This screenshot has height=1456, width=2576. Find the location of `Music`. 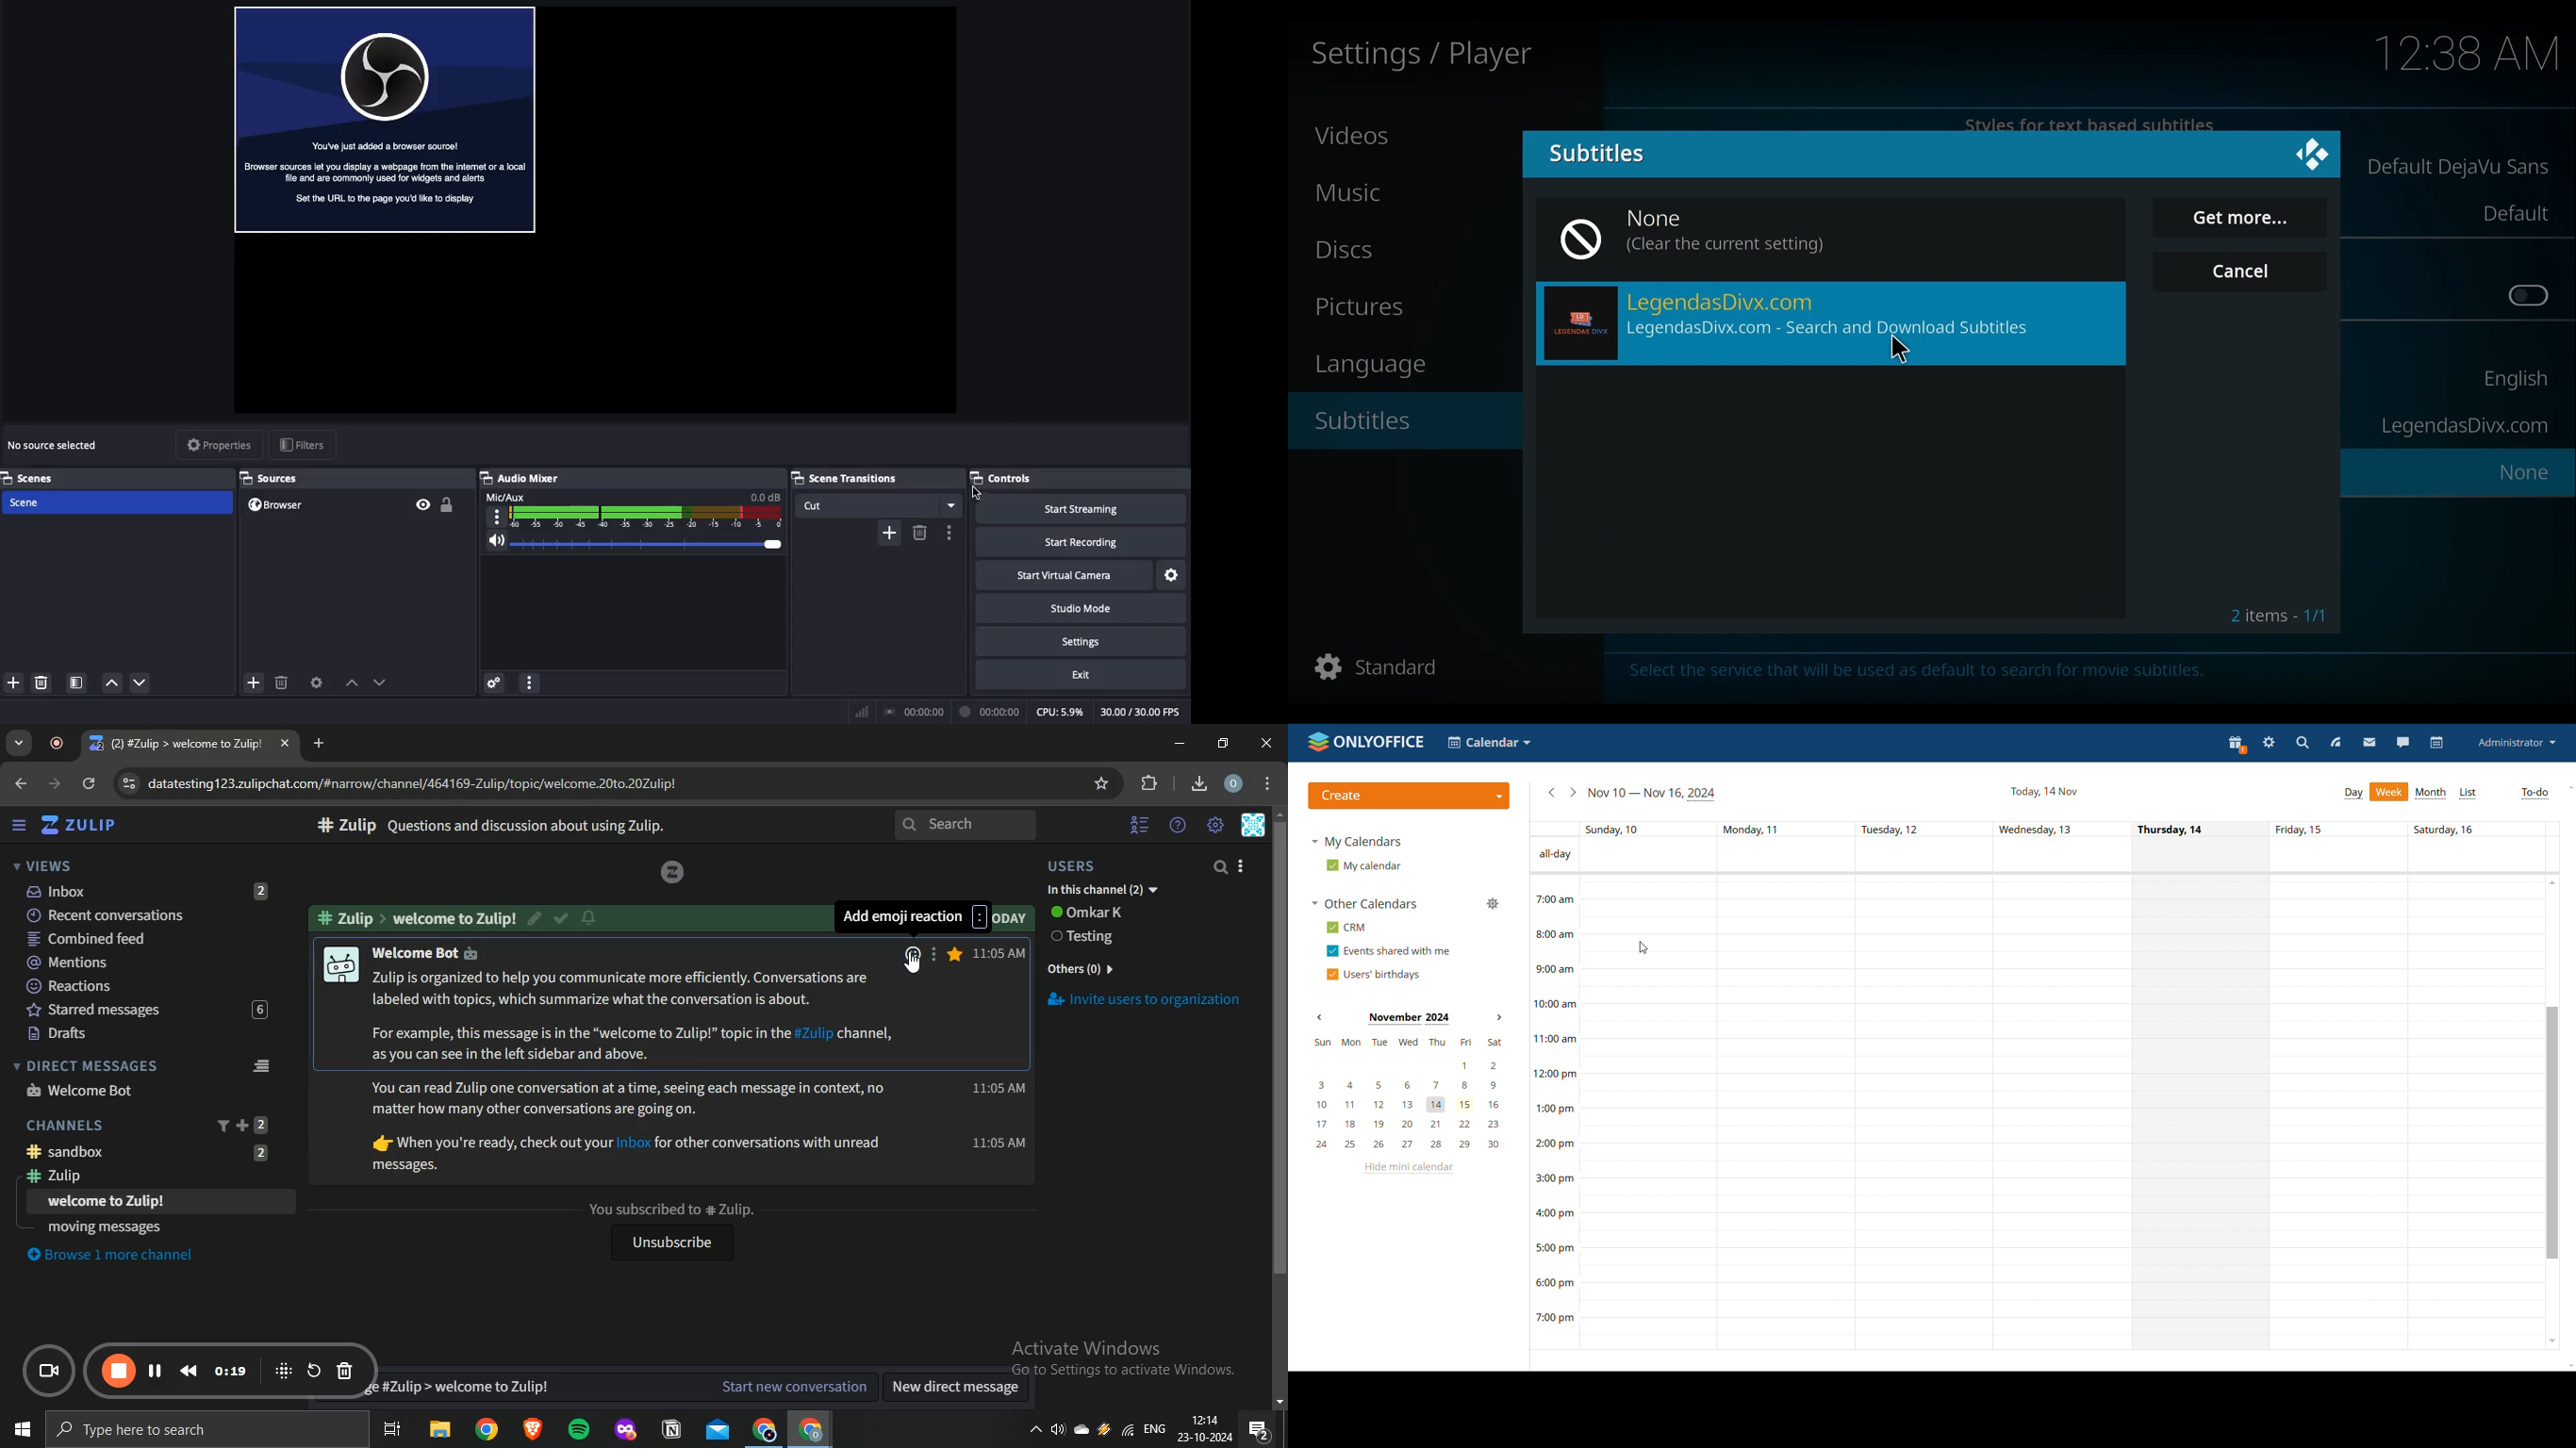

Music is located at coordinates (1355, 194).